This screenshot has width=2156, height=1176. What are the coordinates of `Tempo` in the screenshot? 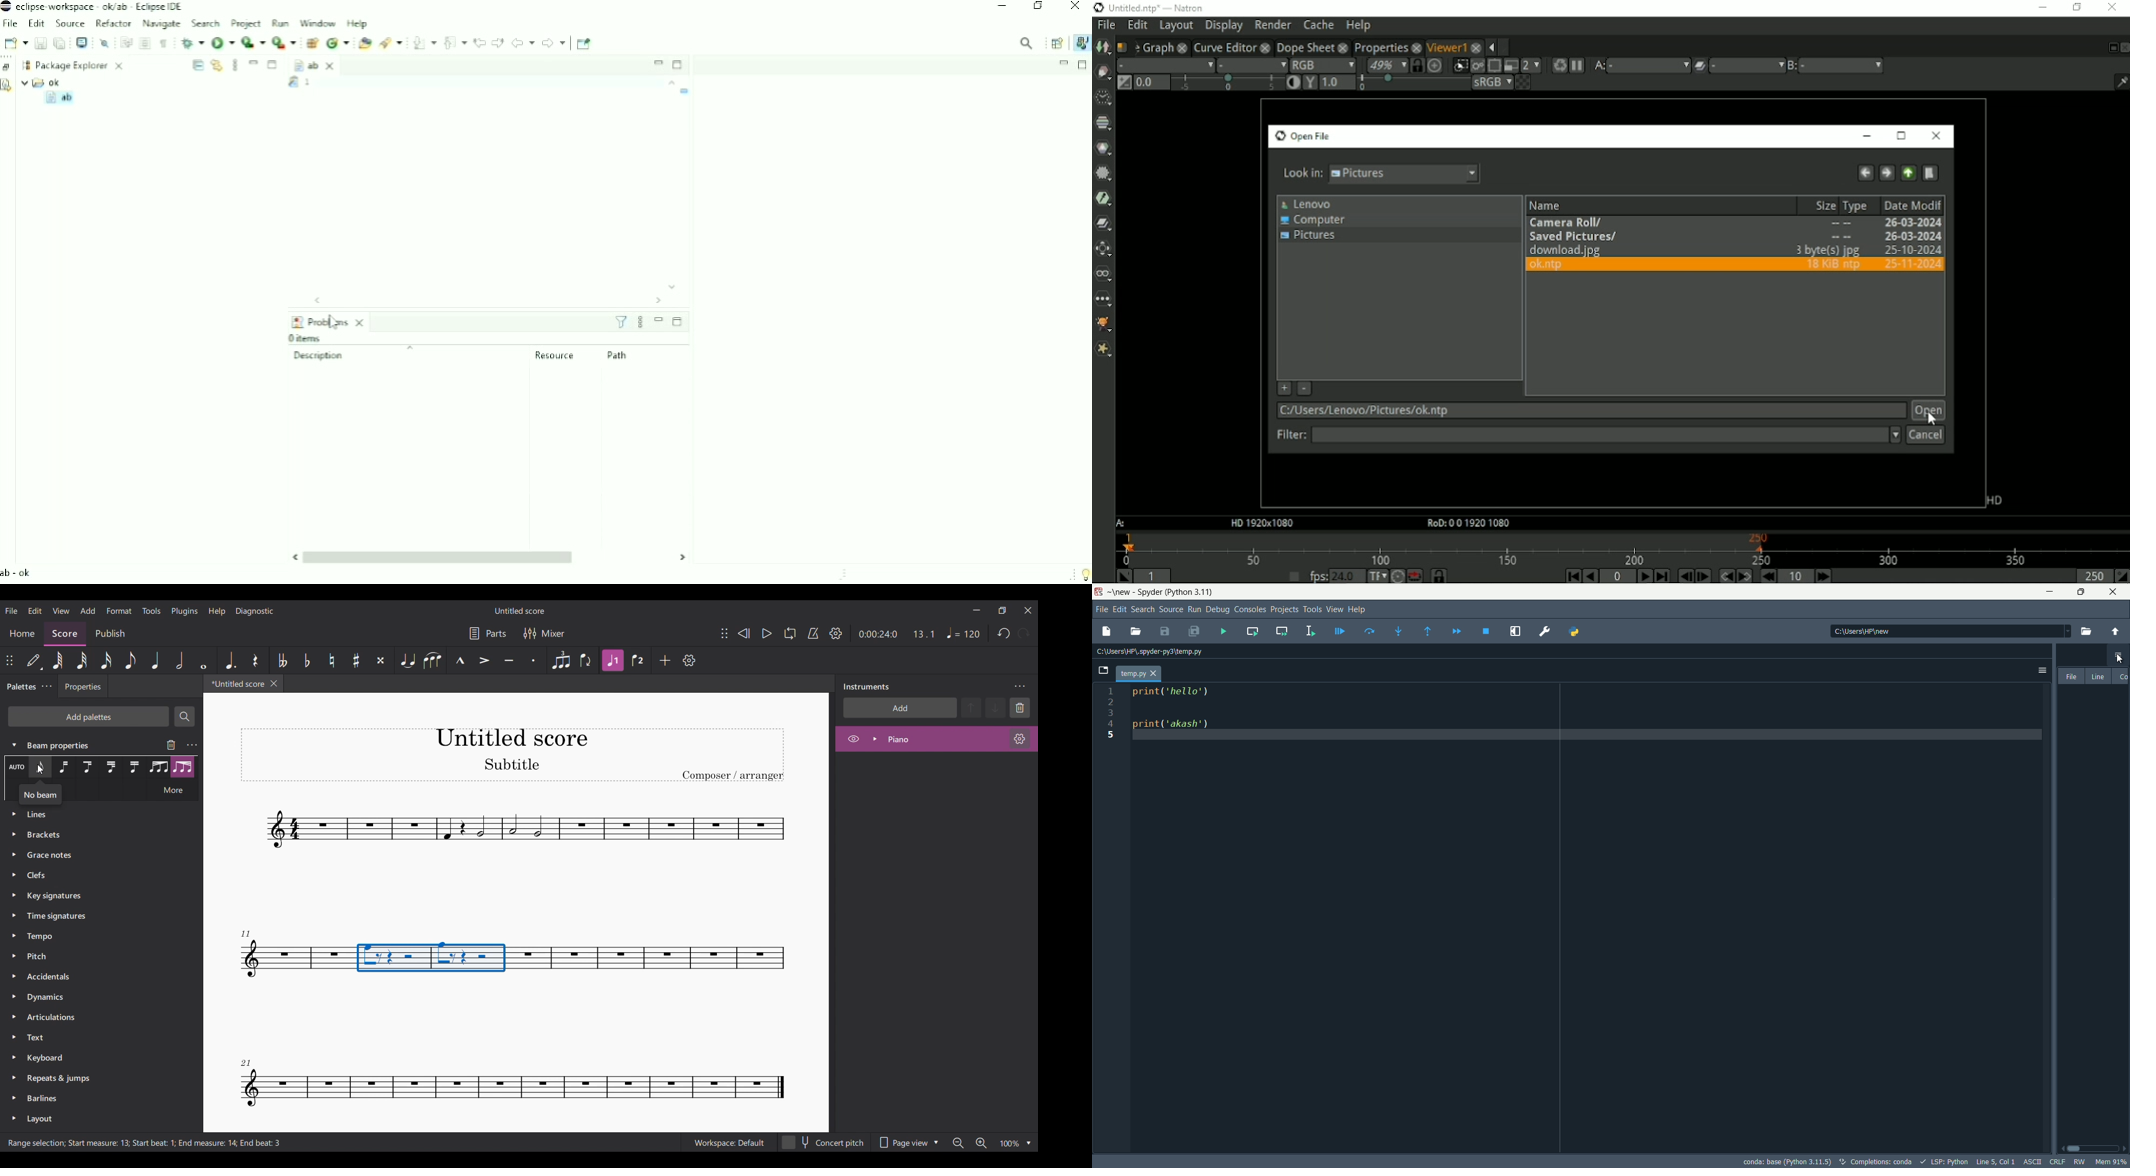 It's located at (964, 633).